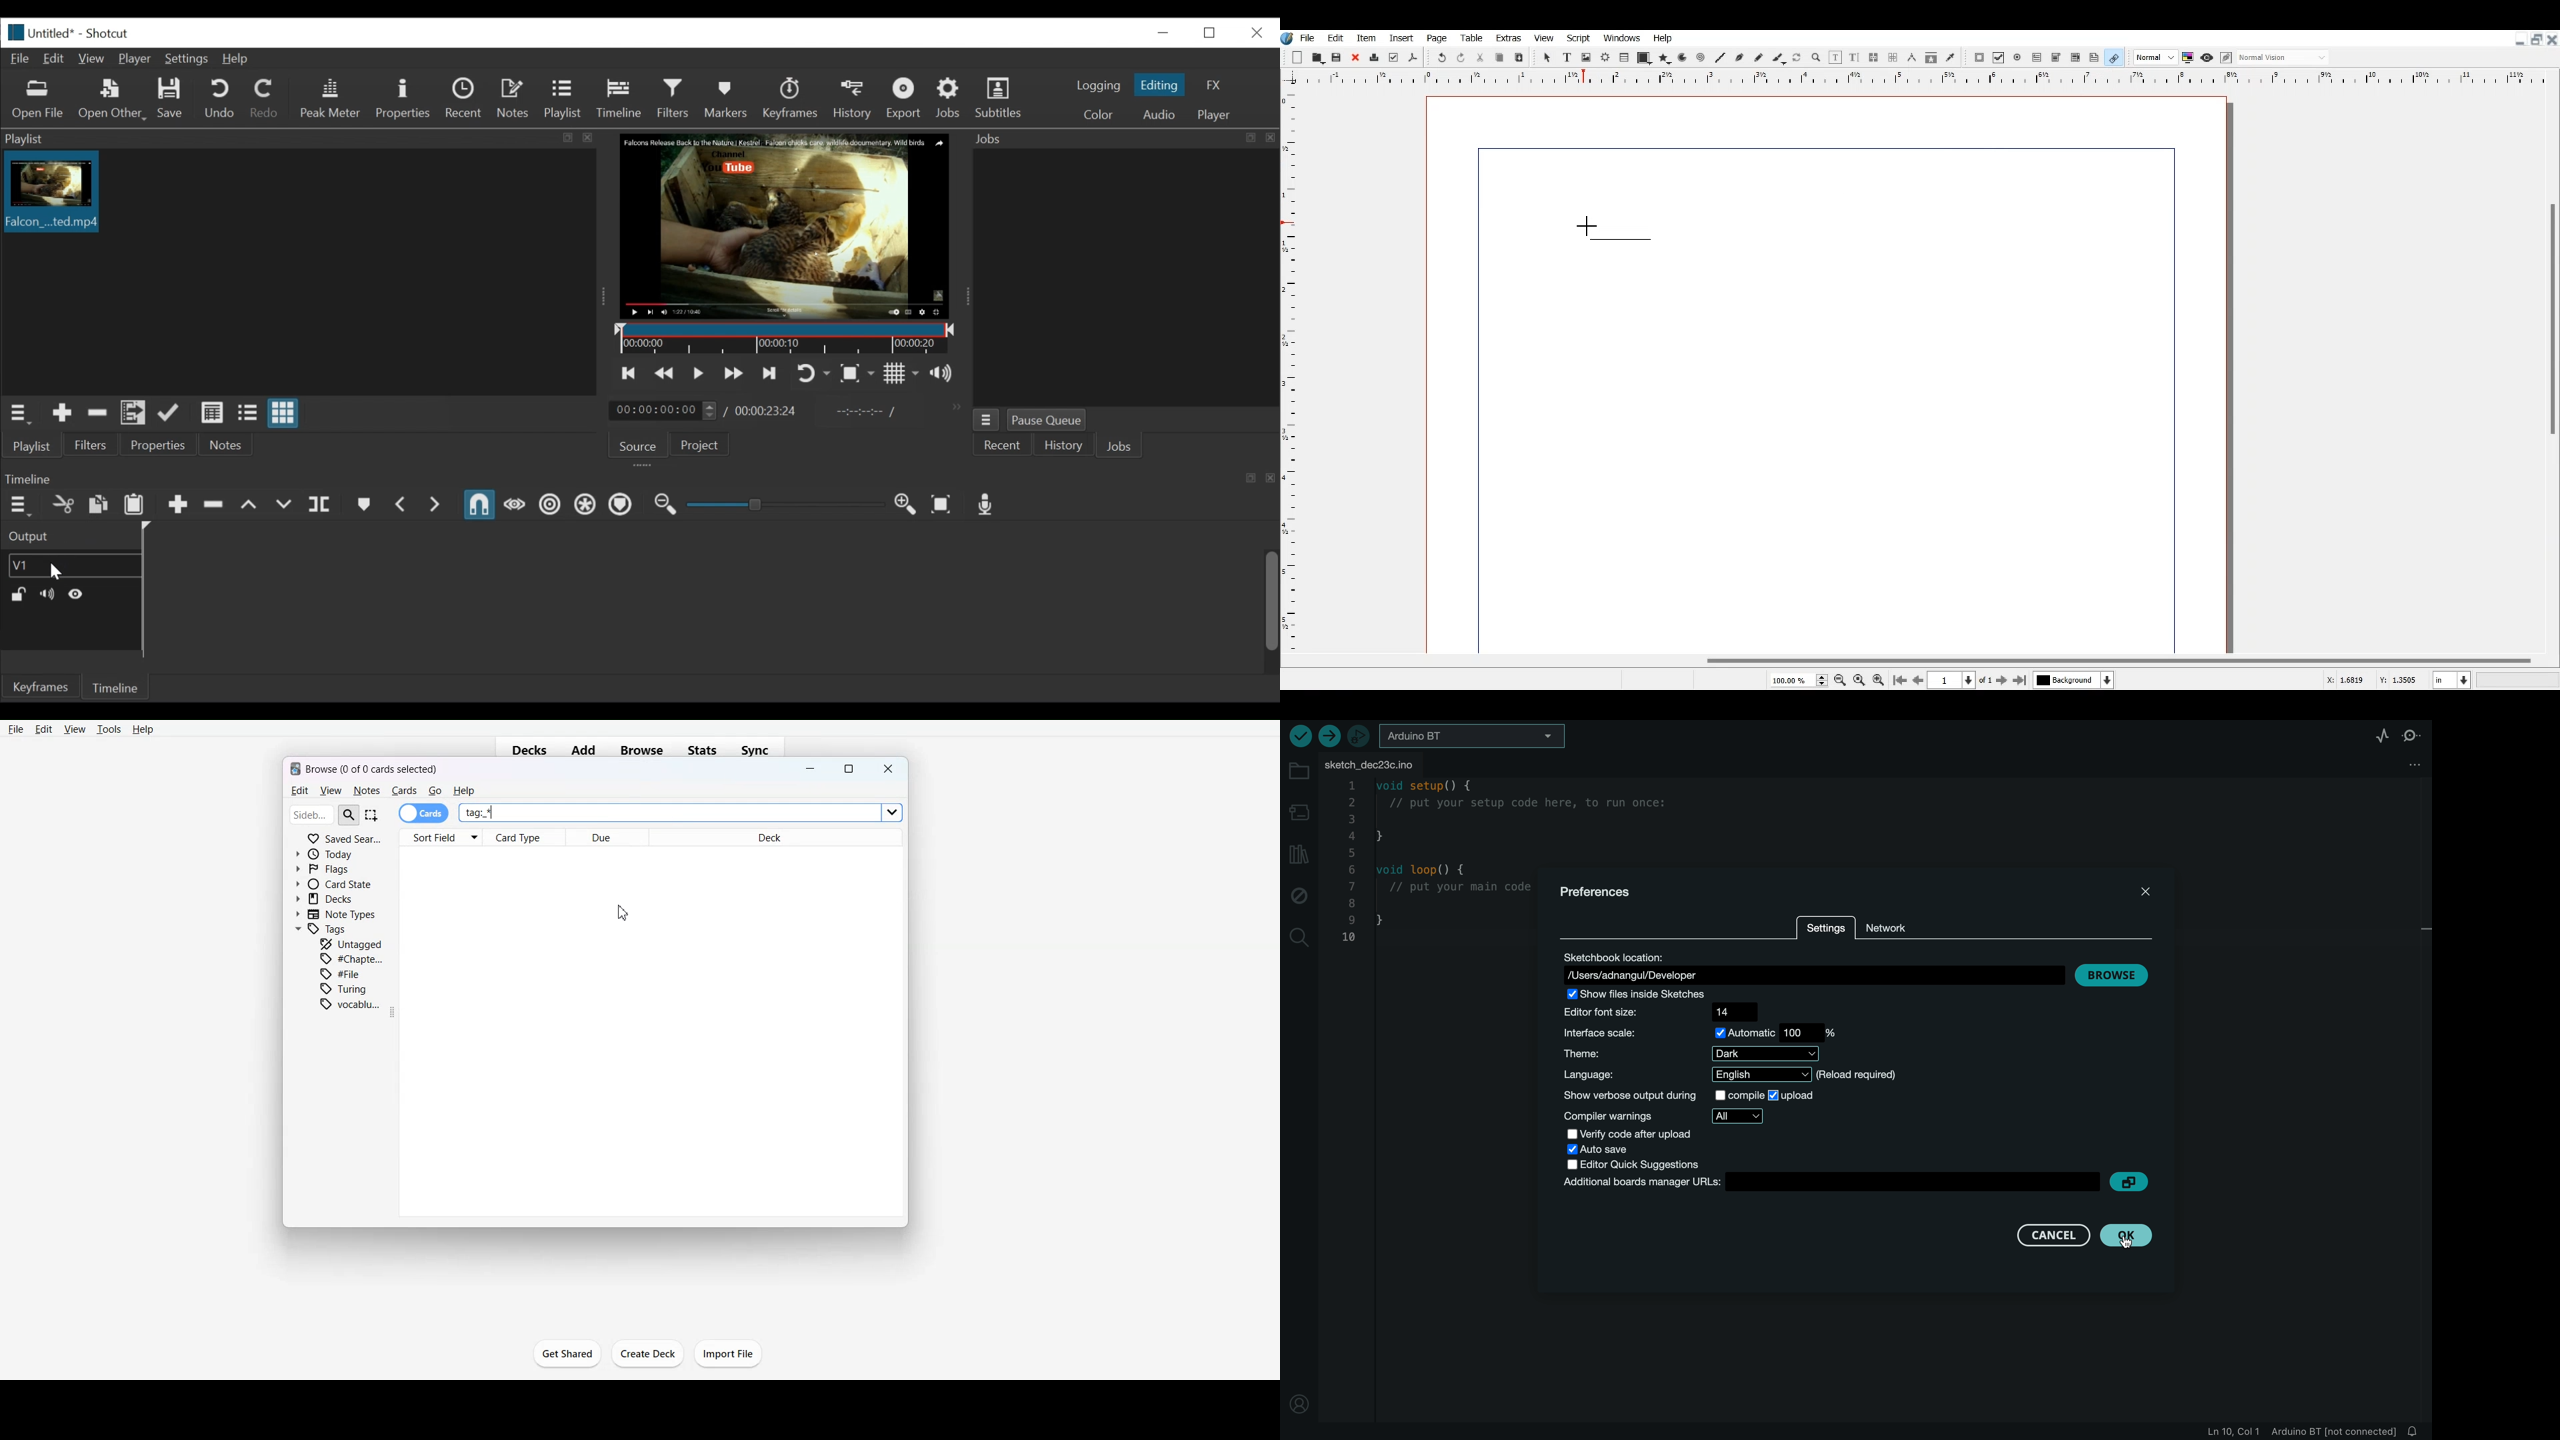 Image resolution: width=2576 pixels, height=1456 pixels. Describe the element at coordinates (322, 929) in the screenshot. I see `Tags` at that location.